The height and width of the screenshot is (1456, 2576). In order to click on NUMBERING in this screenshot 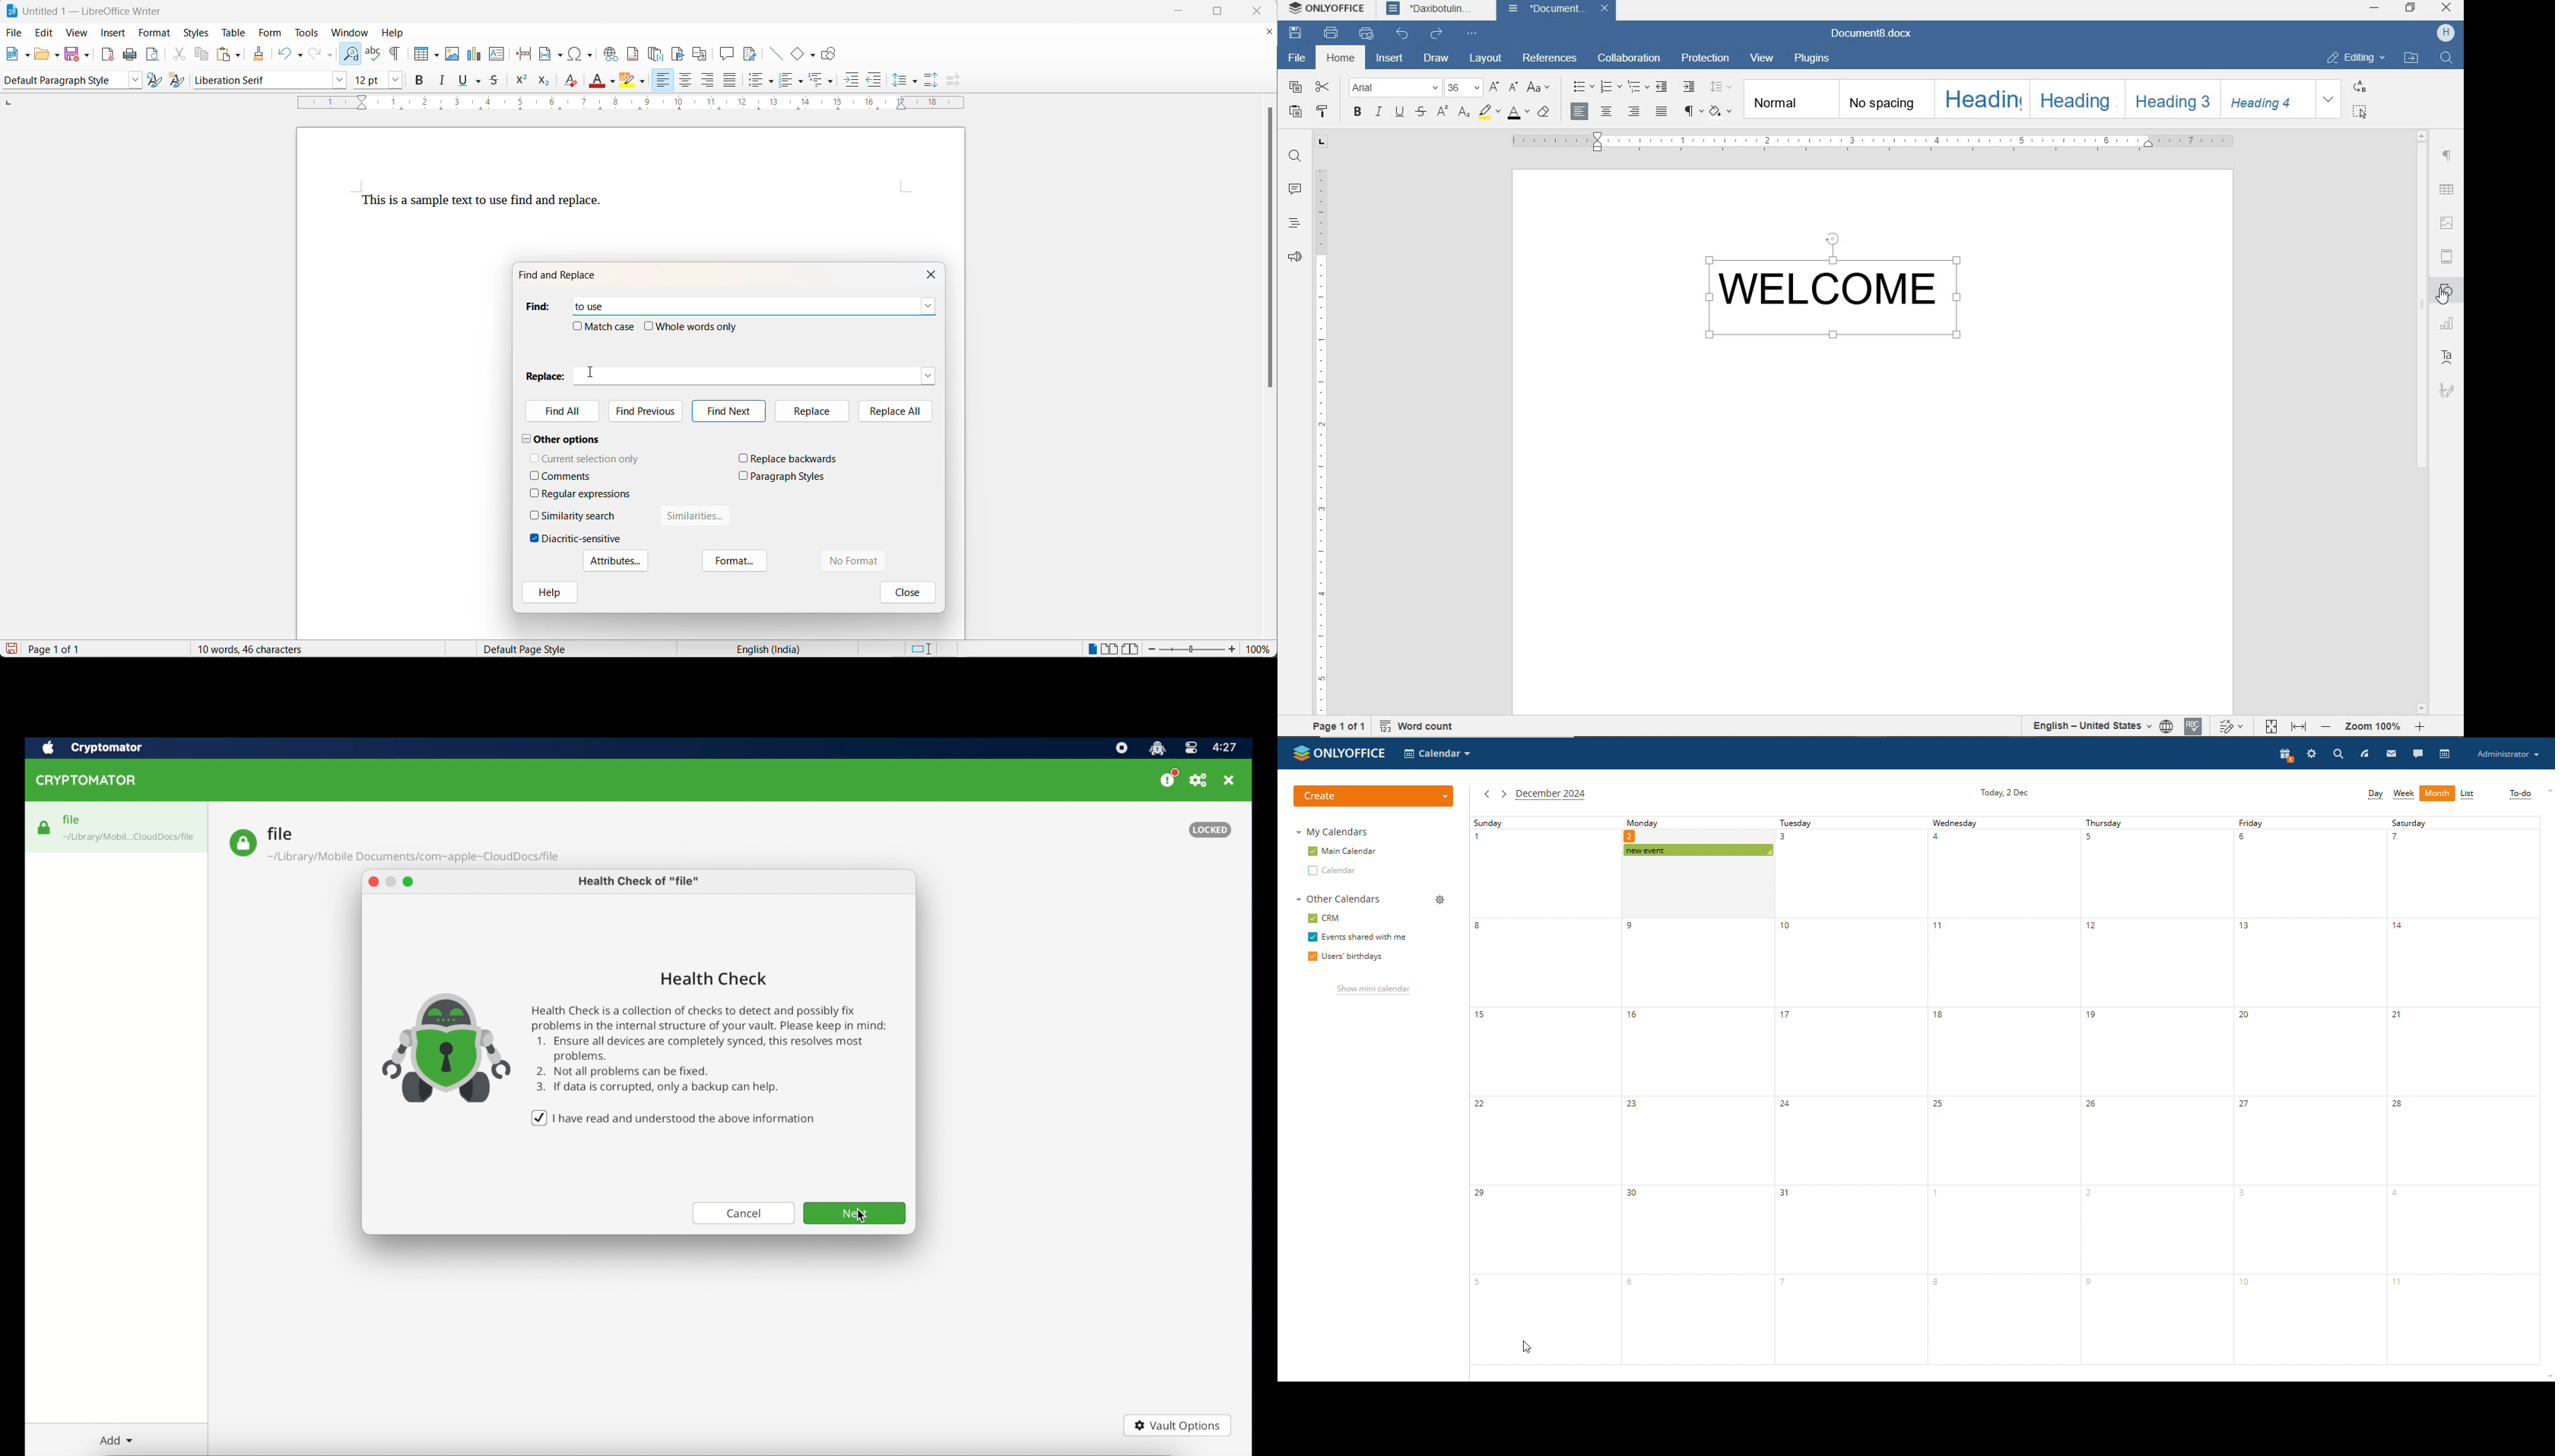, I will do `click(1610, 87)`.